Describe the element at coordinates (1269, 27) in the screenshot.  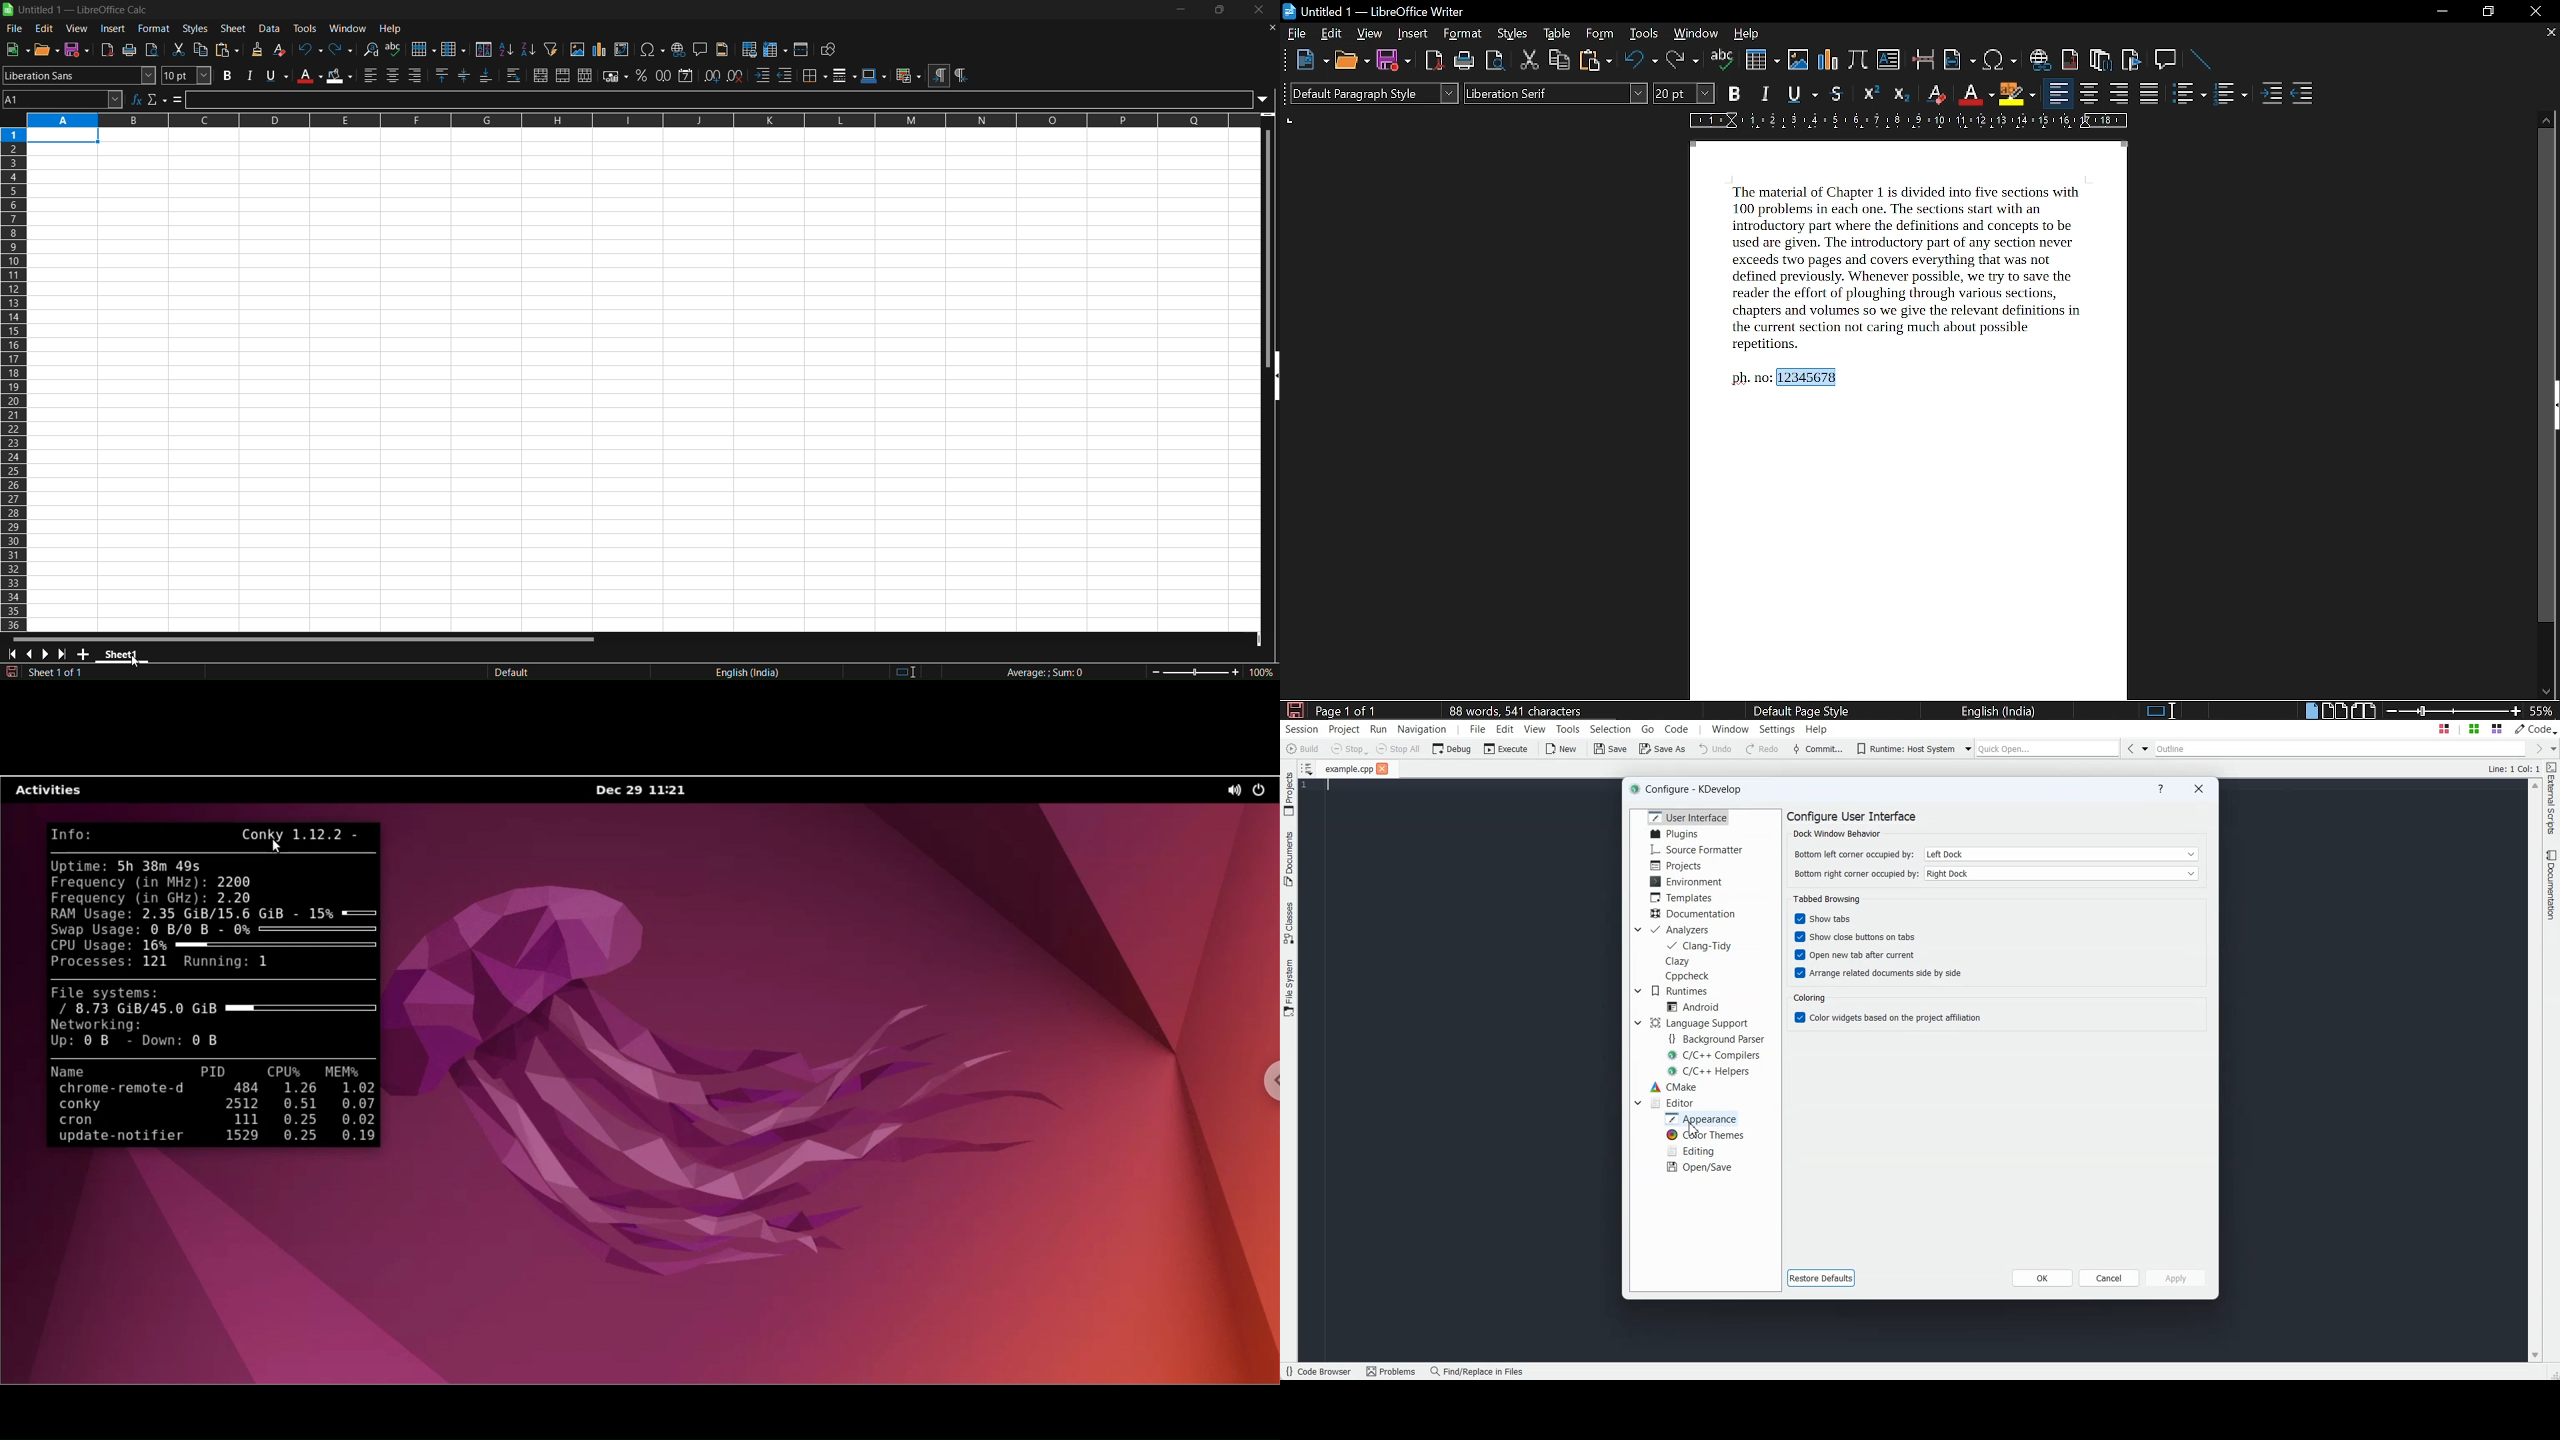
I see `close document` at that location.